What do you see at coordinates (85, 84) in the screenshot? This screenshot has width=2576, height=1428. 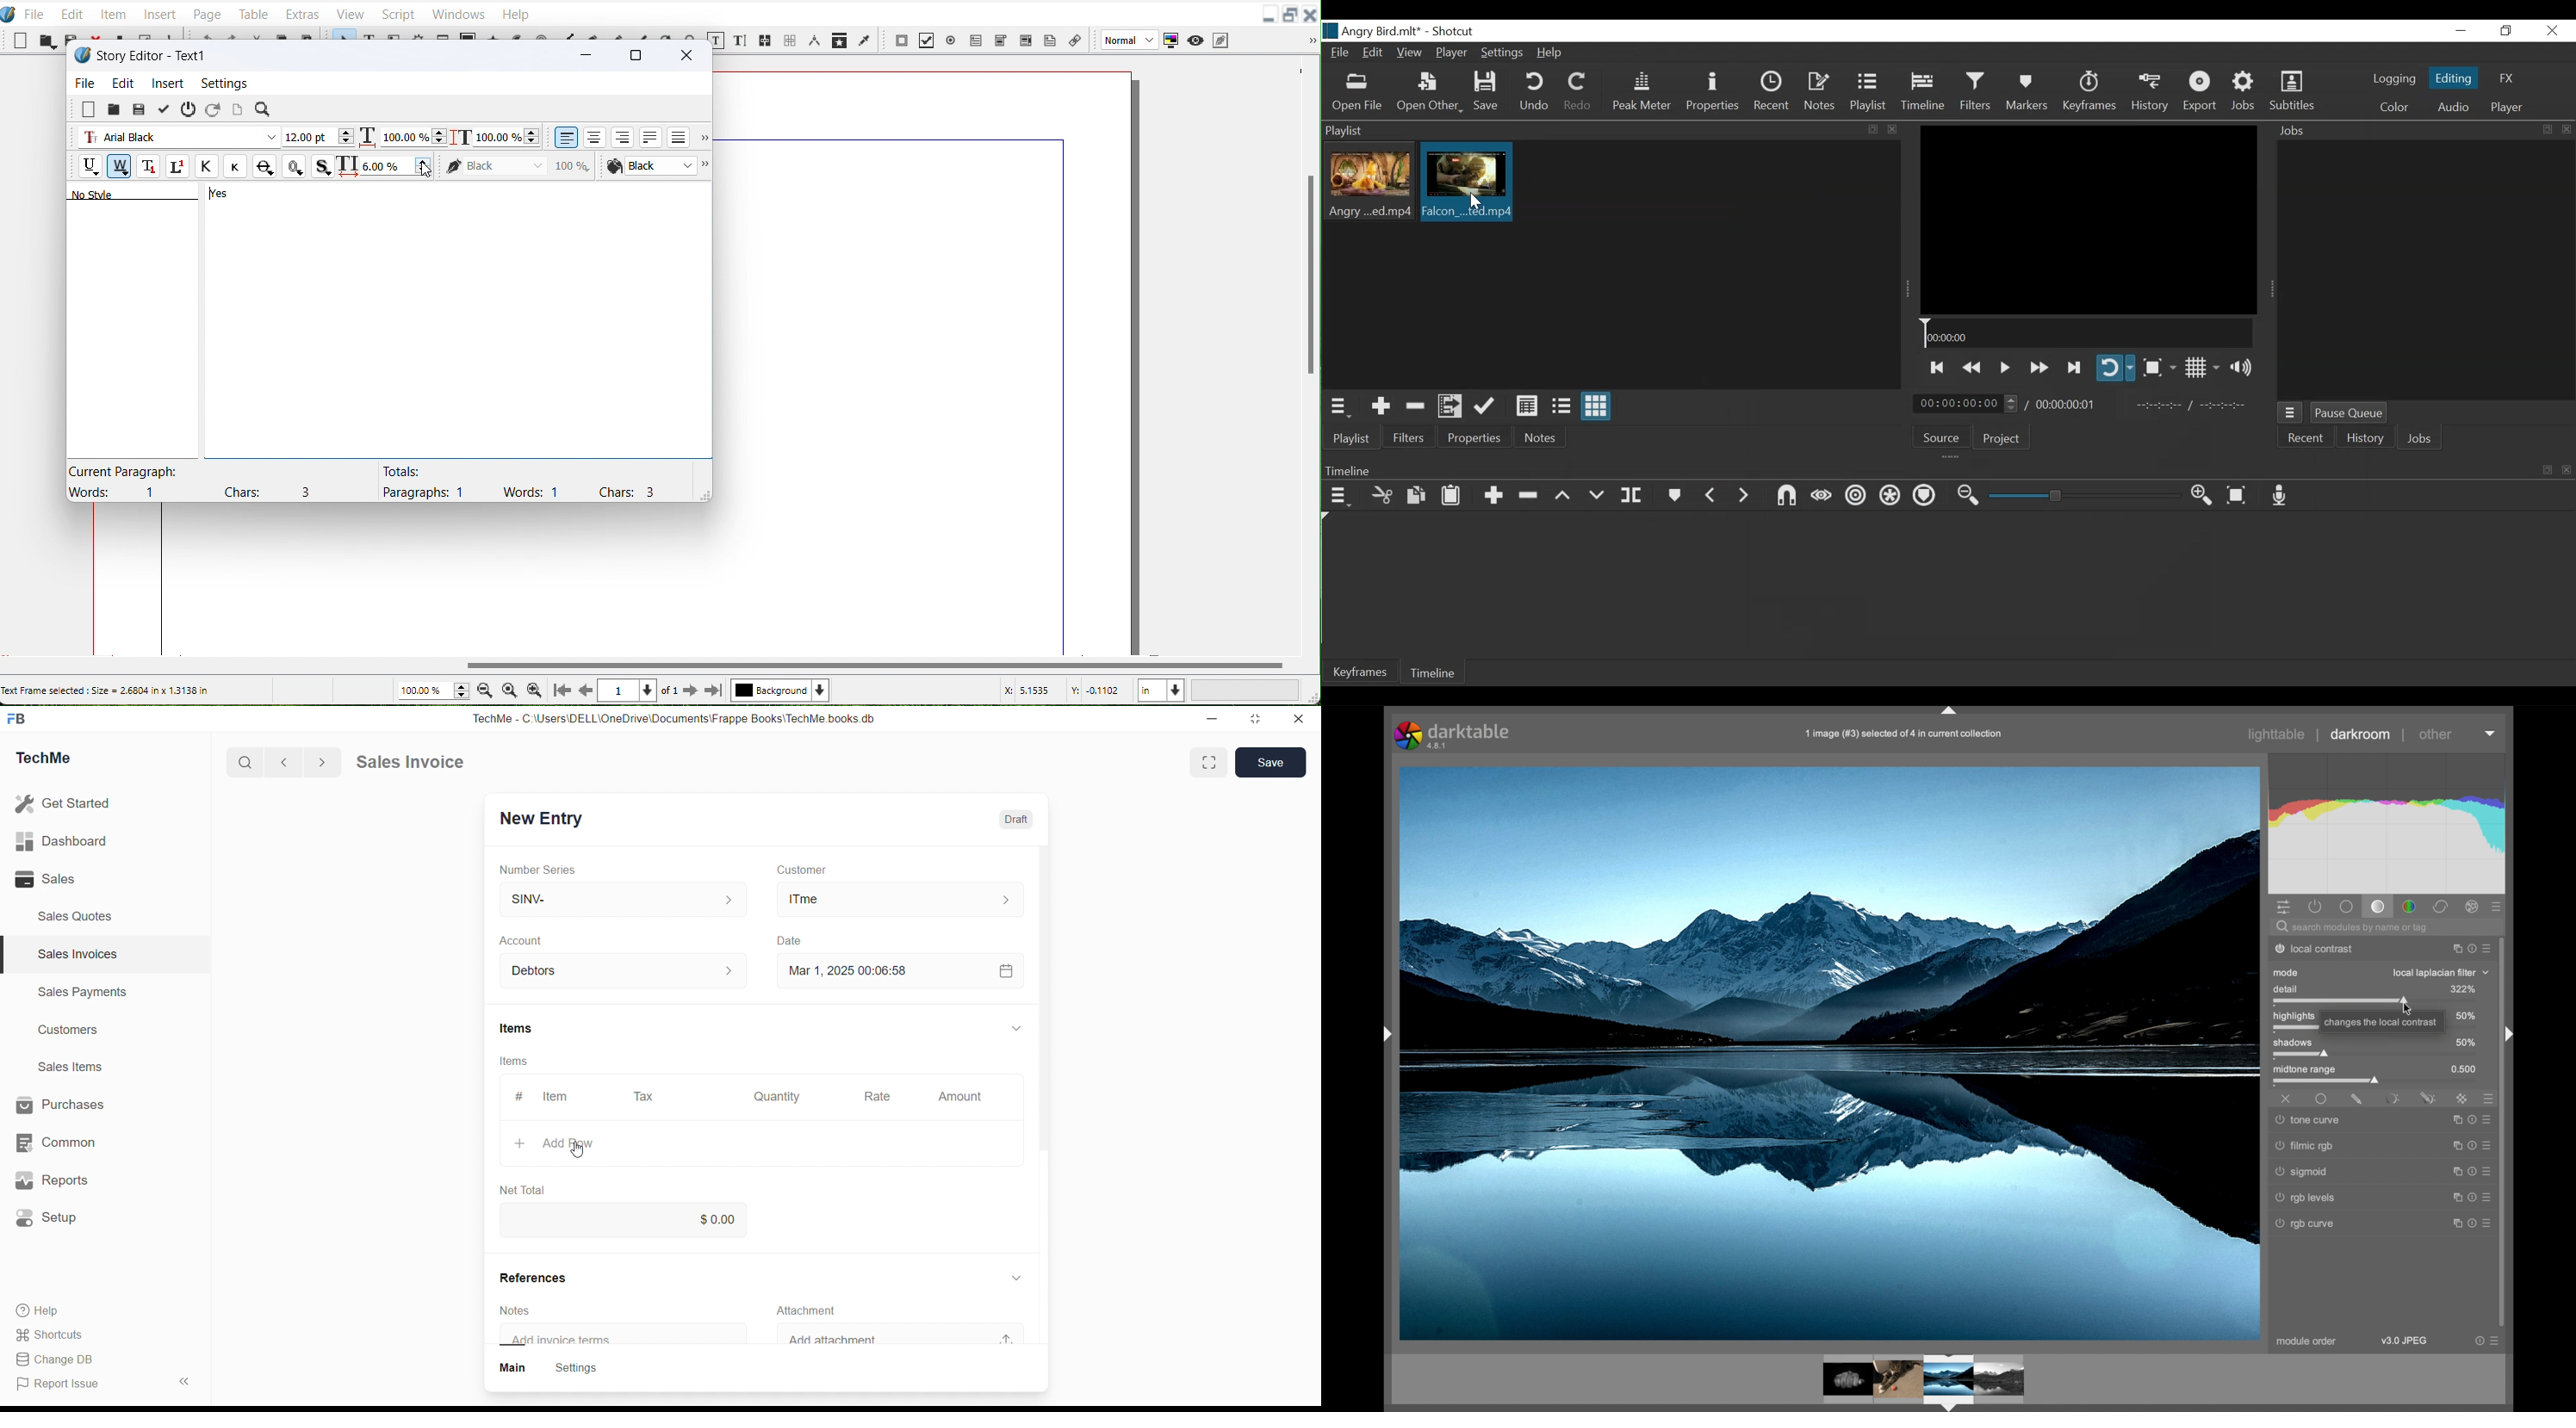 I see `File` at bounding box center [85, 84].